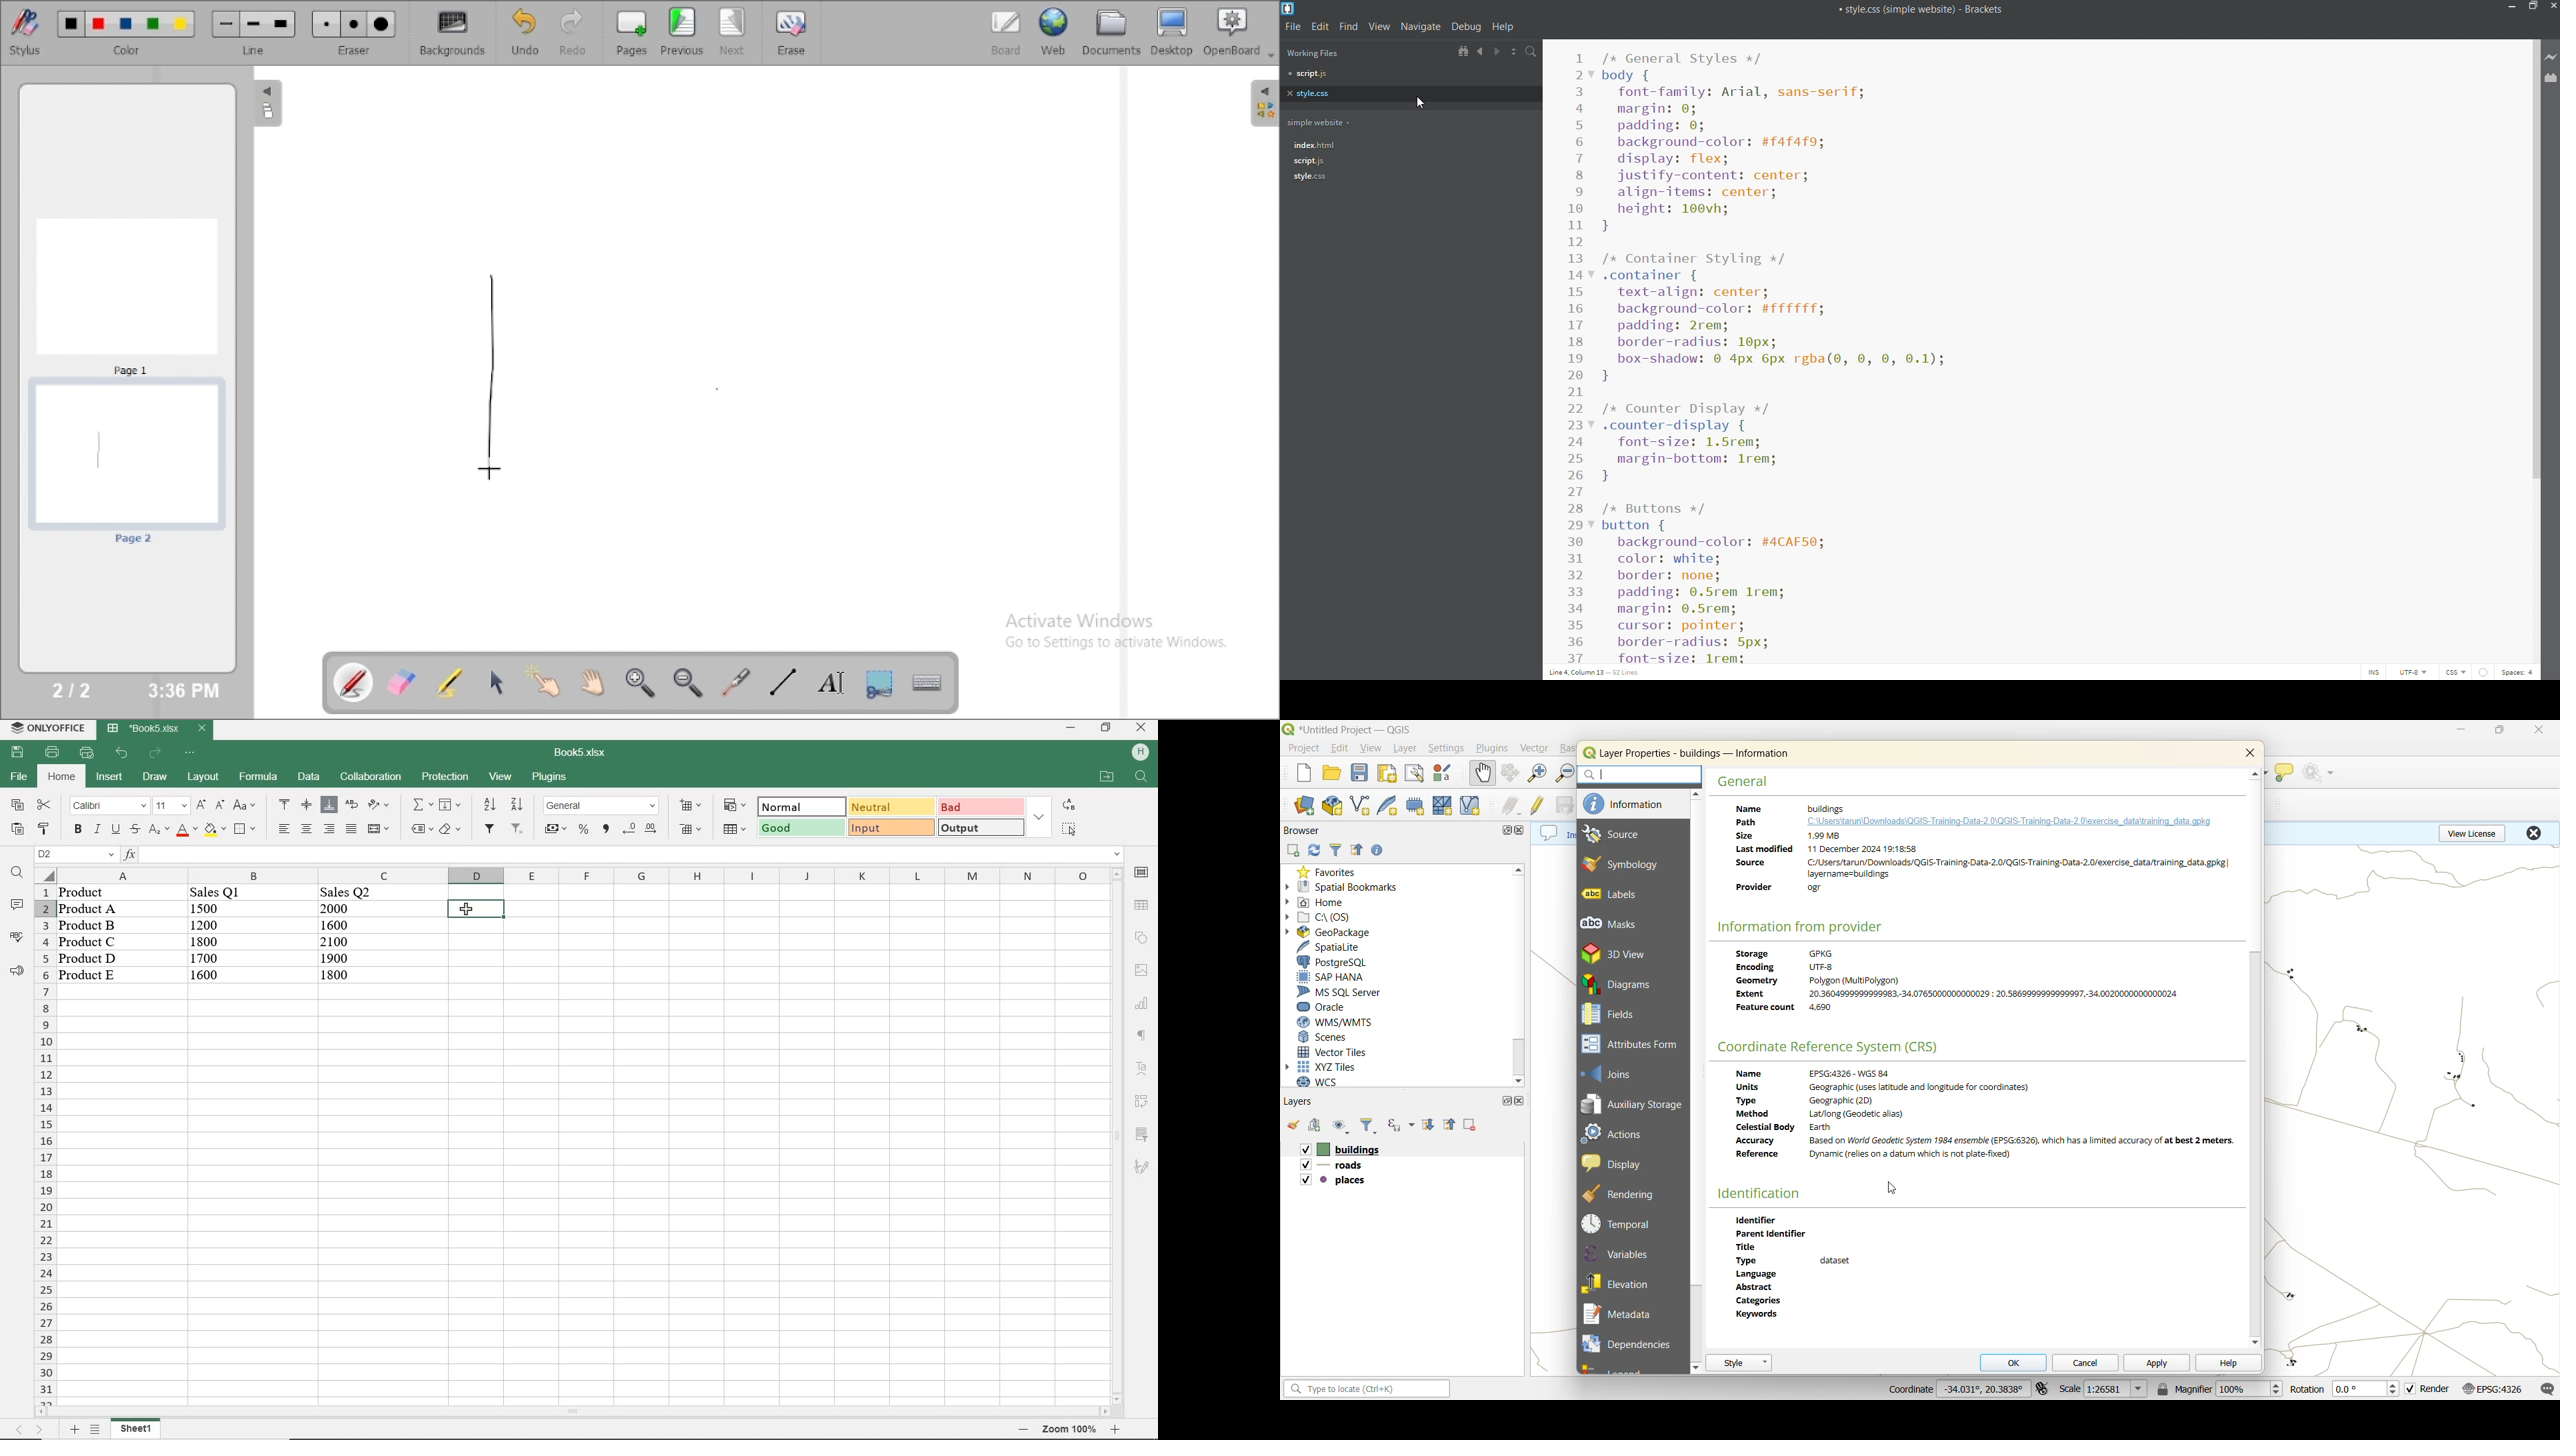 Image resolution: width=2576 pixels, height=1456 pixels. Describe the element at coordinates (2549, 79) in the screenshot. I see `extension manager` at that location.